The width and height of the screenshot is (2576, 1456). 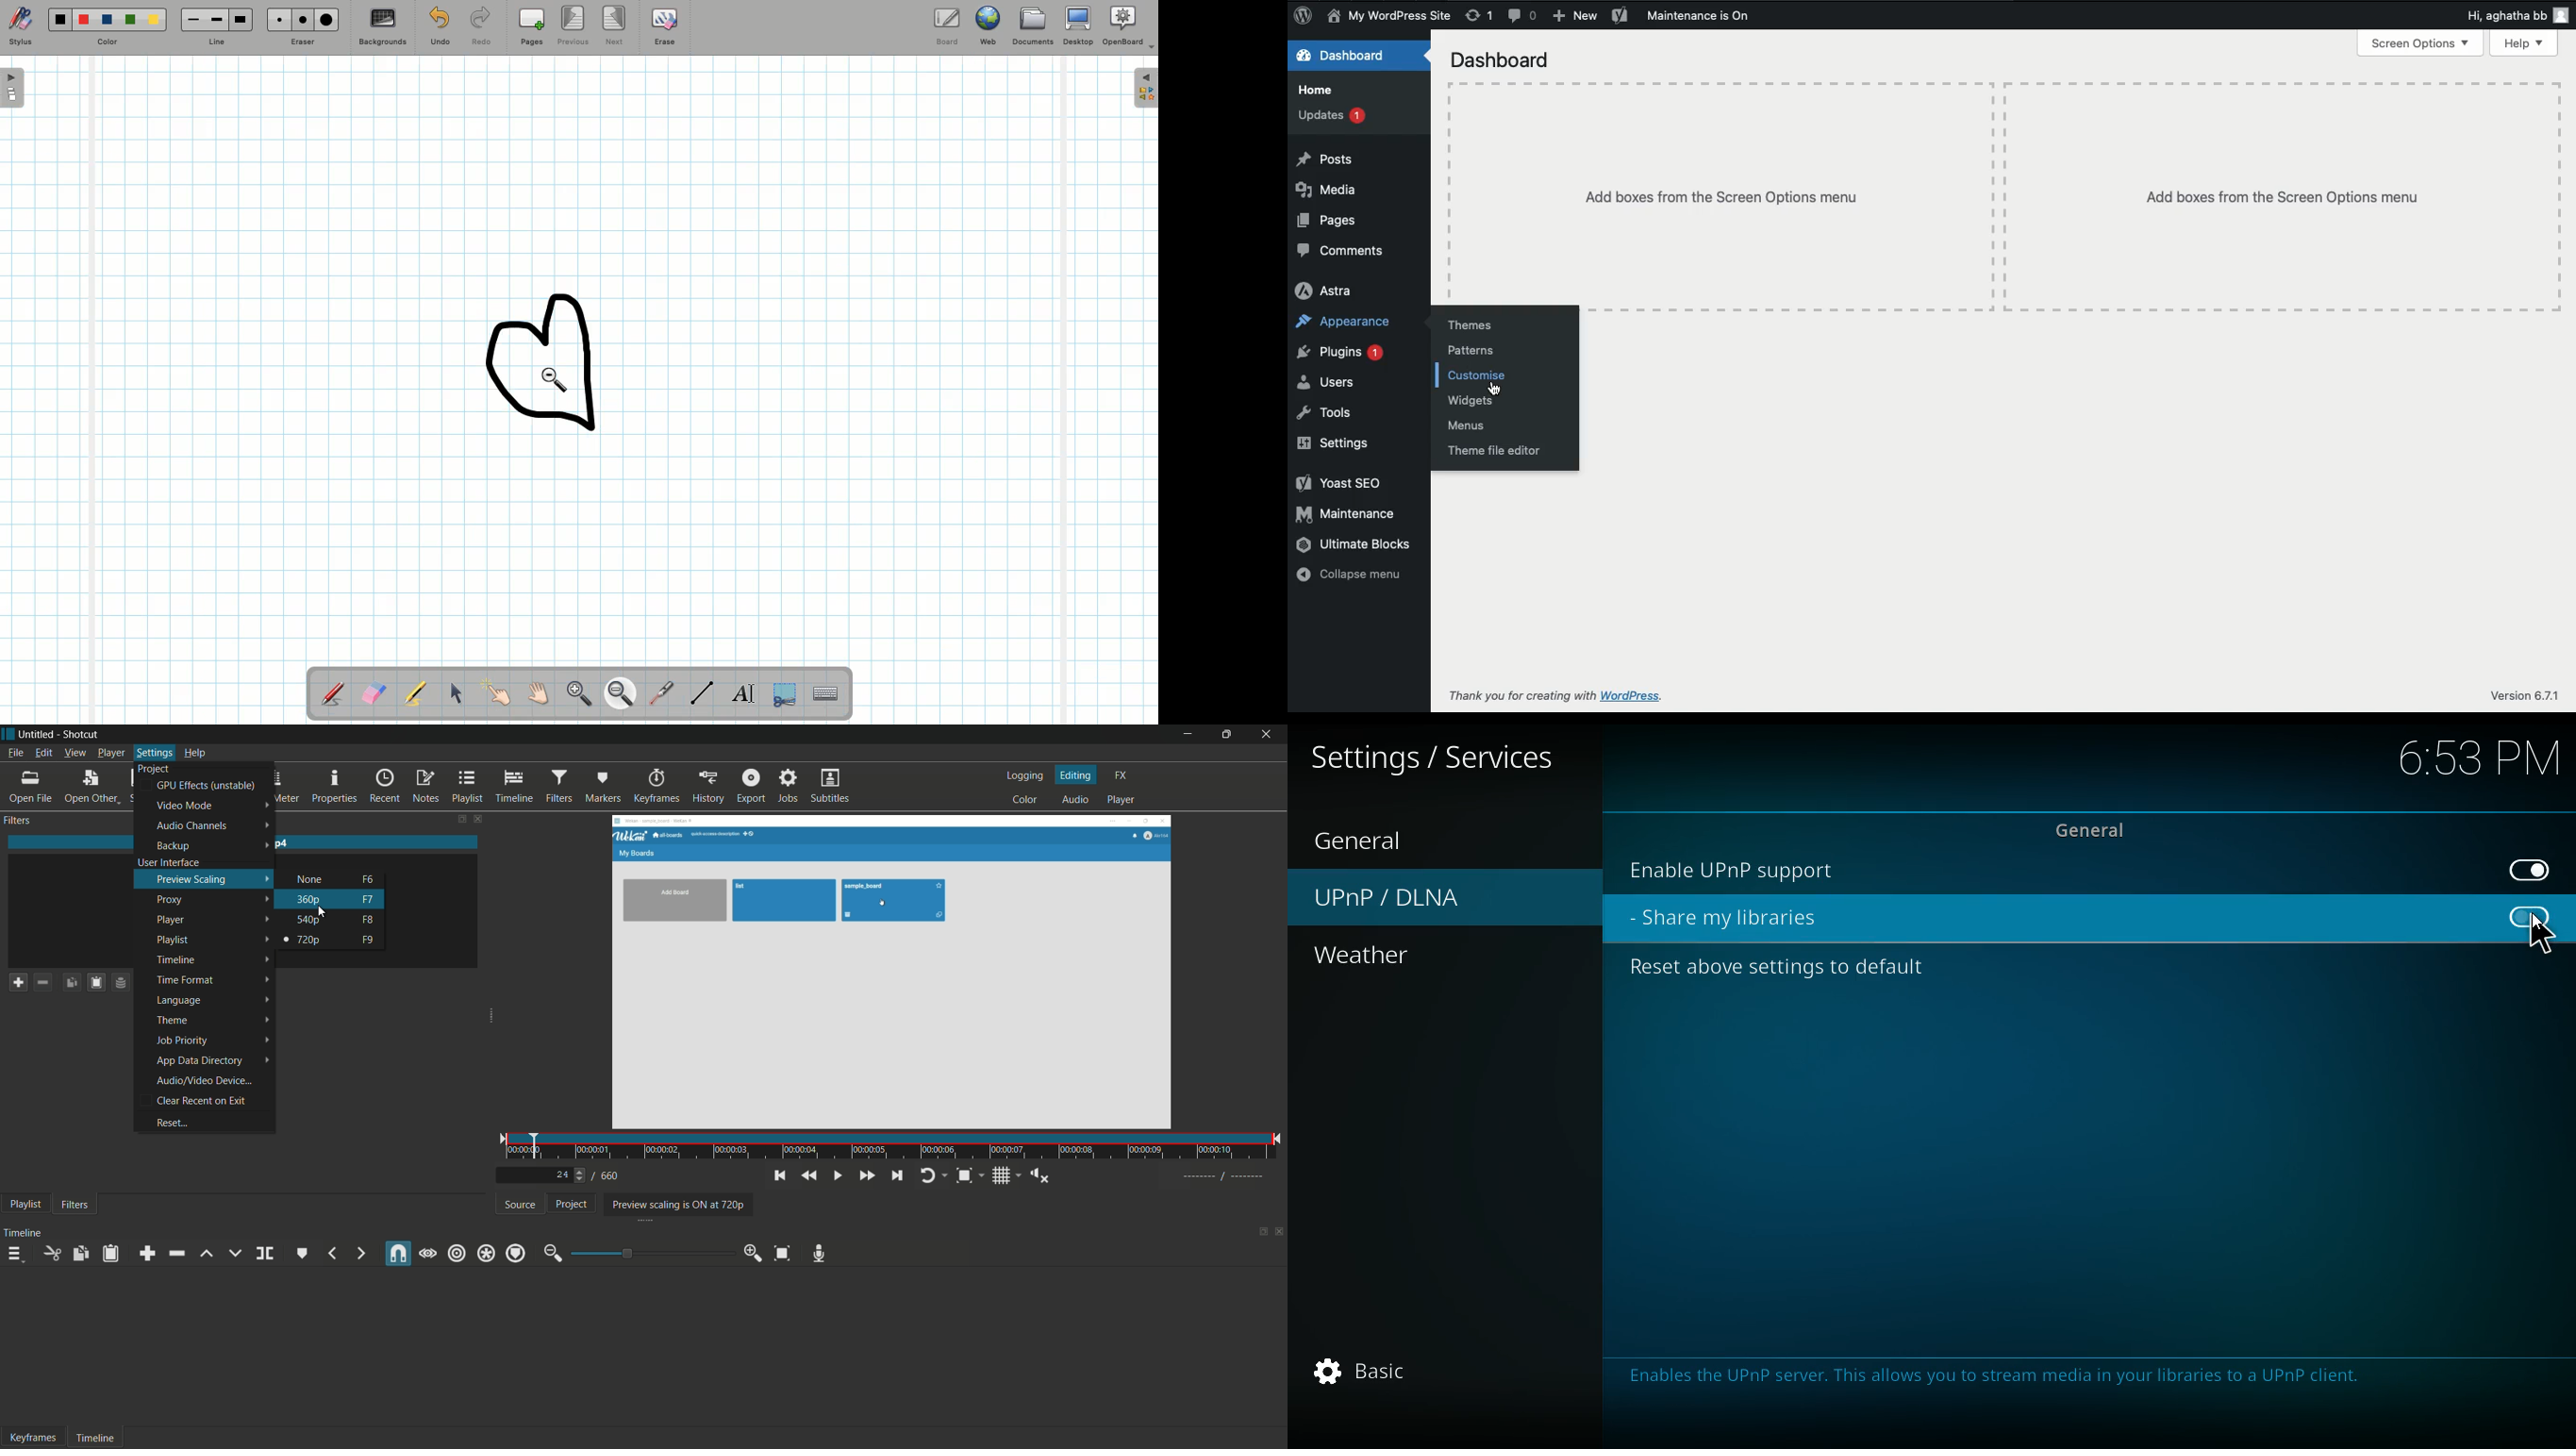 I want to click on Ultimate blocks , so click(x=1355, y=546).